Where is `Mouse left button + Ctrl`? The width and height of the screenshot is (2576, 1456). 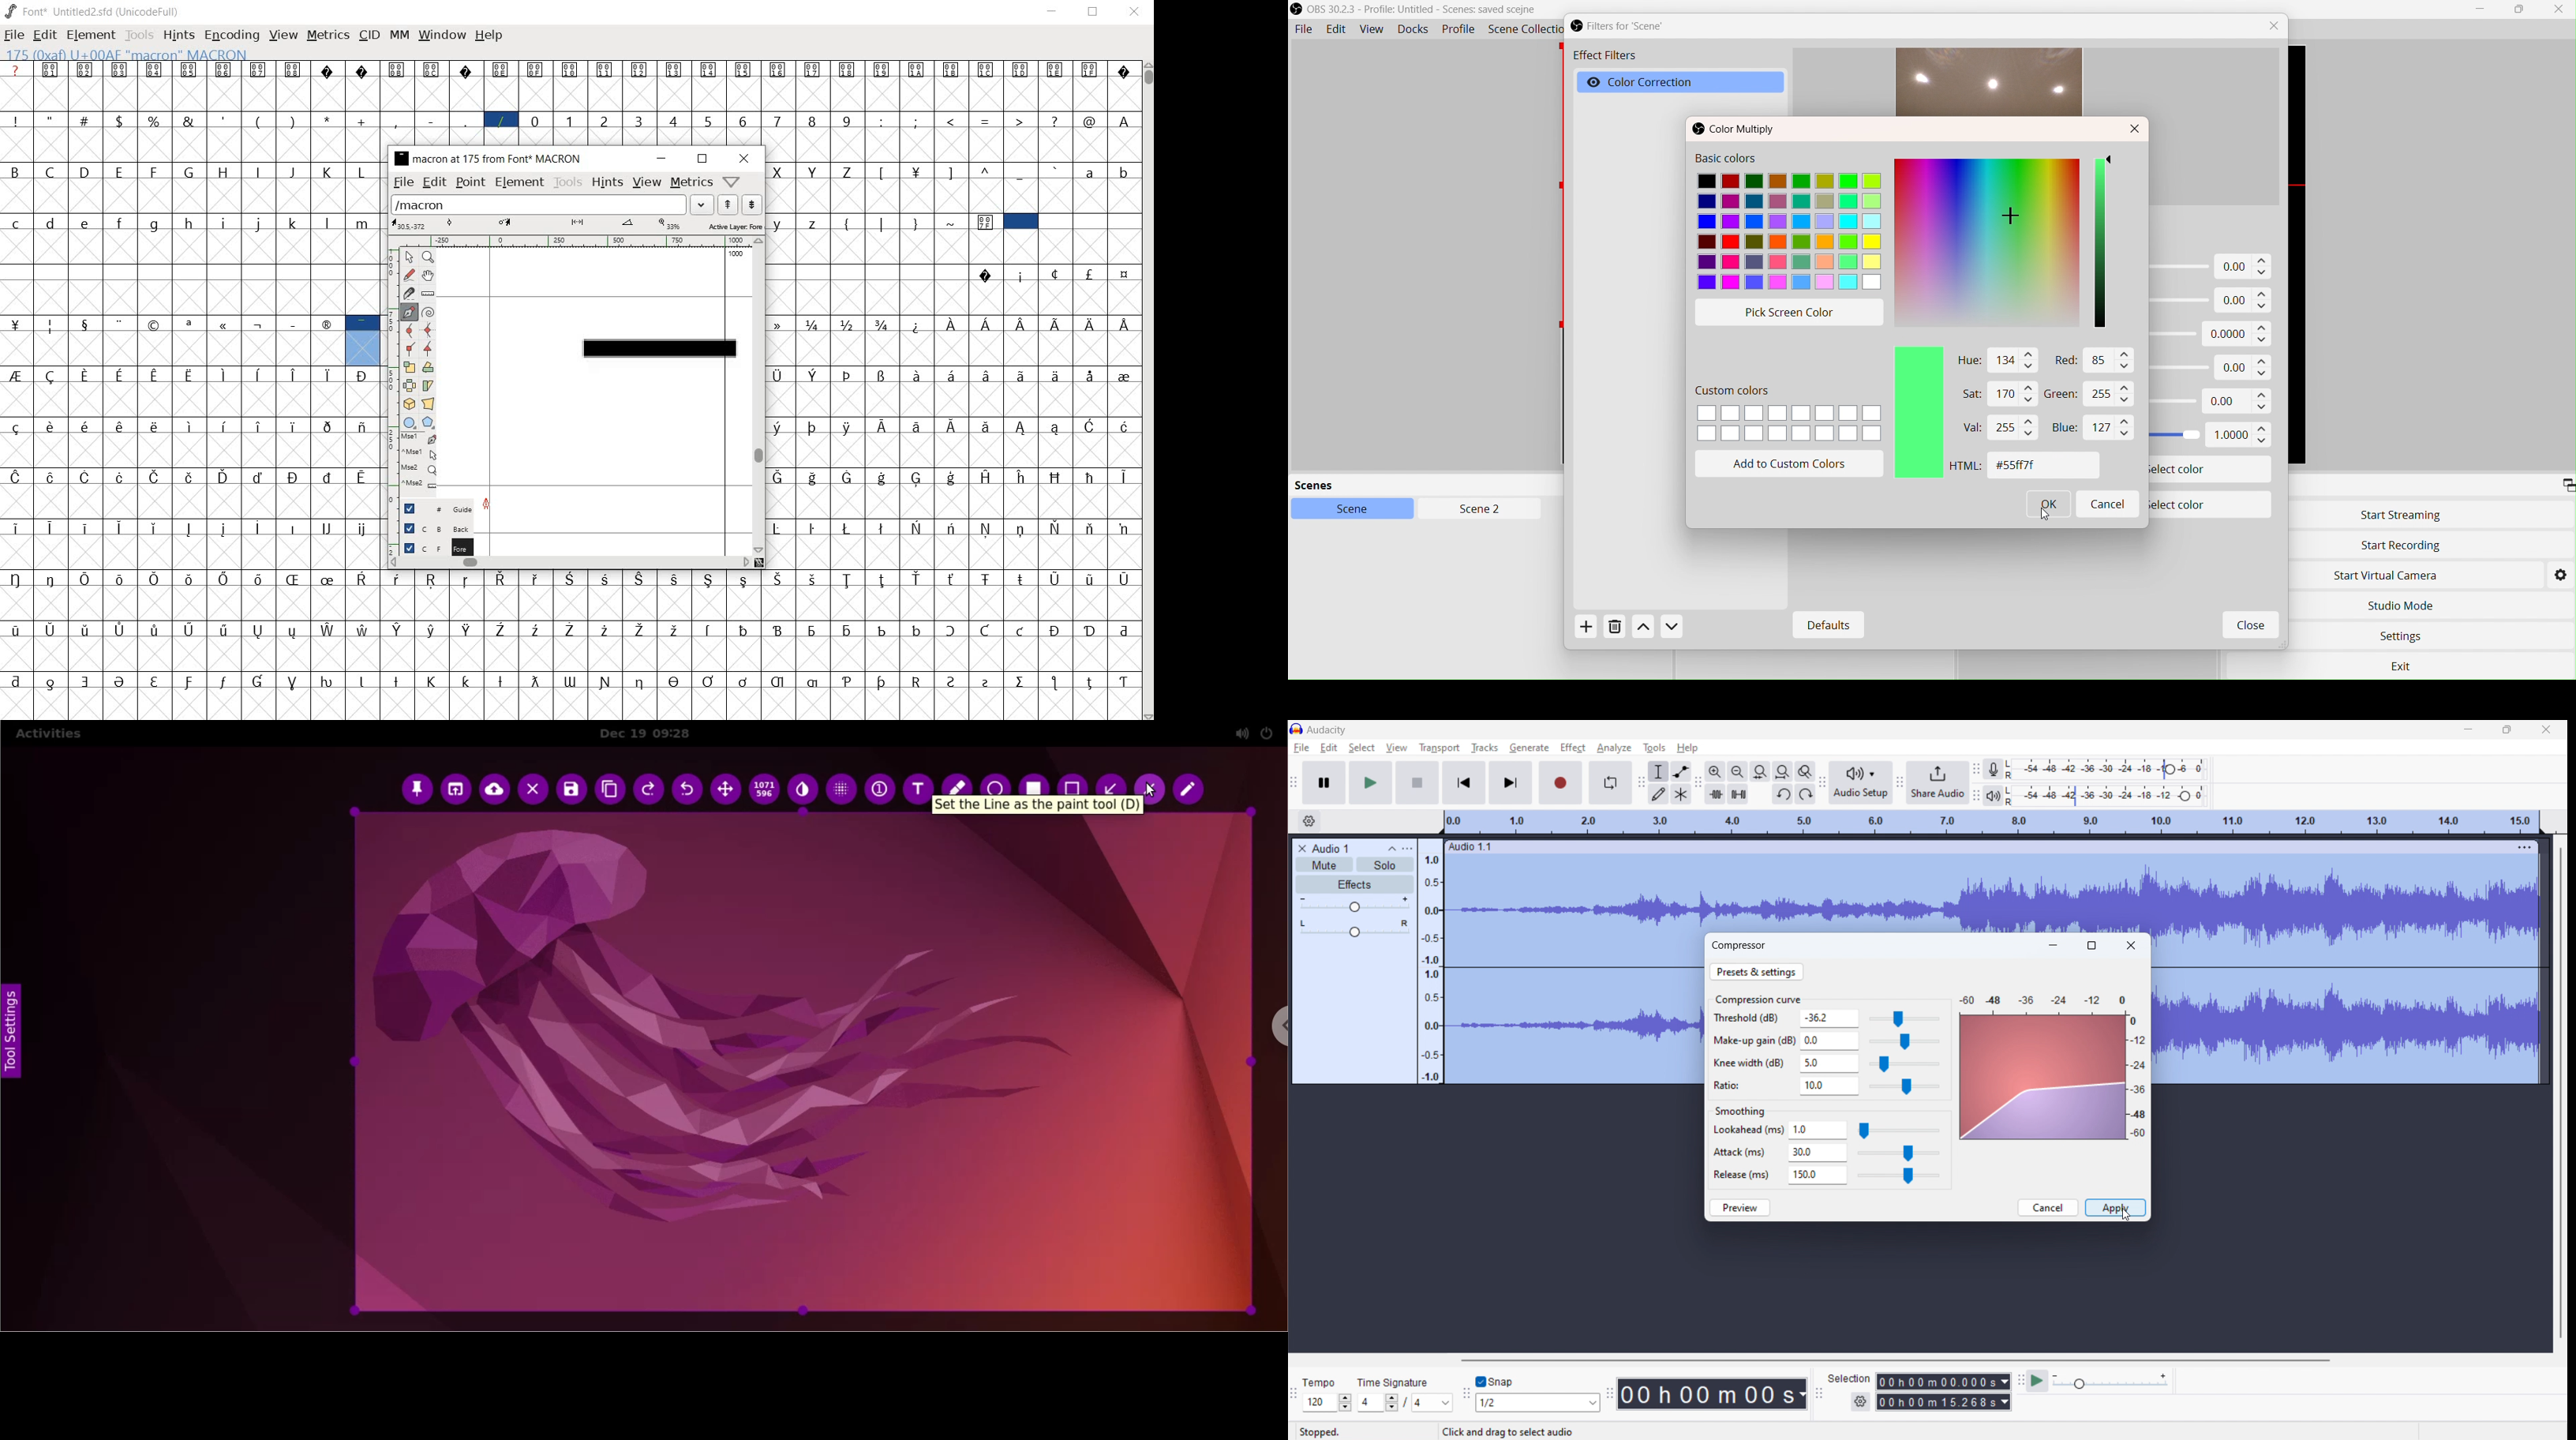 Mouse left button + Ctrl is located at coordinates (421, 455).